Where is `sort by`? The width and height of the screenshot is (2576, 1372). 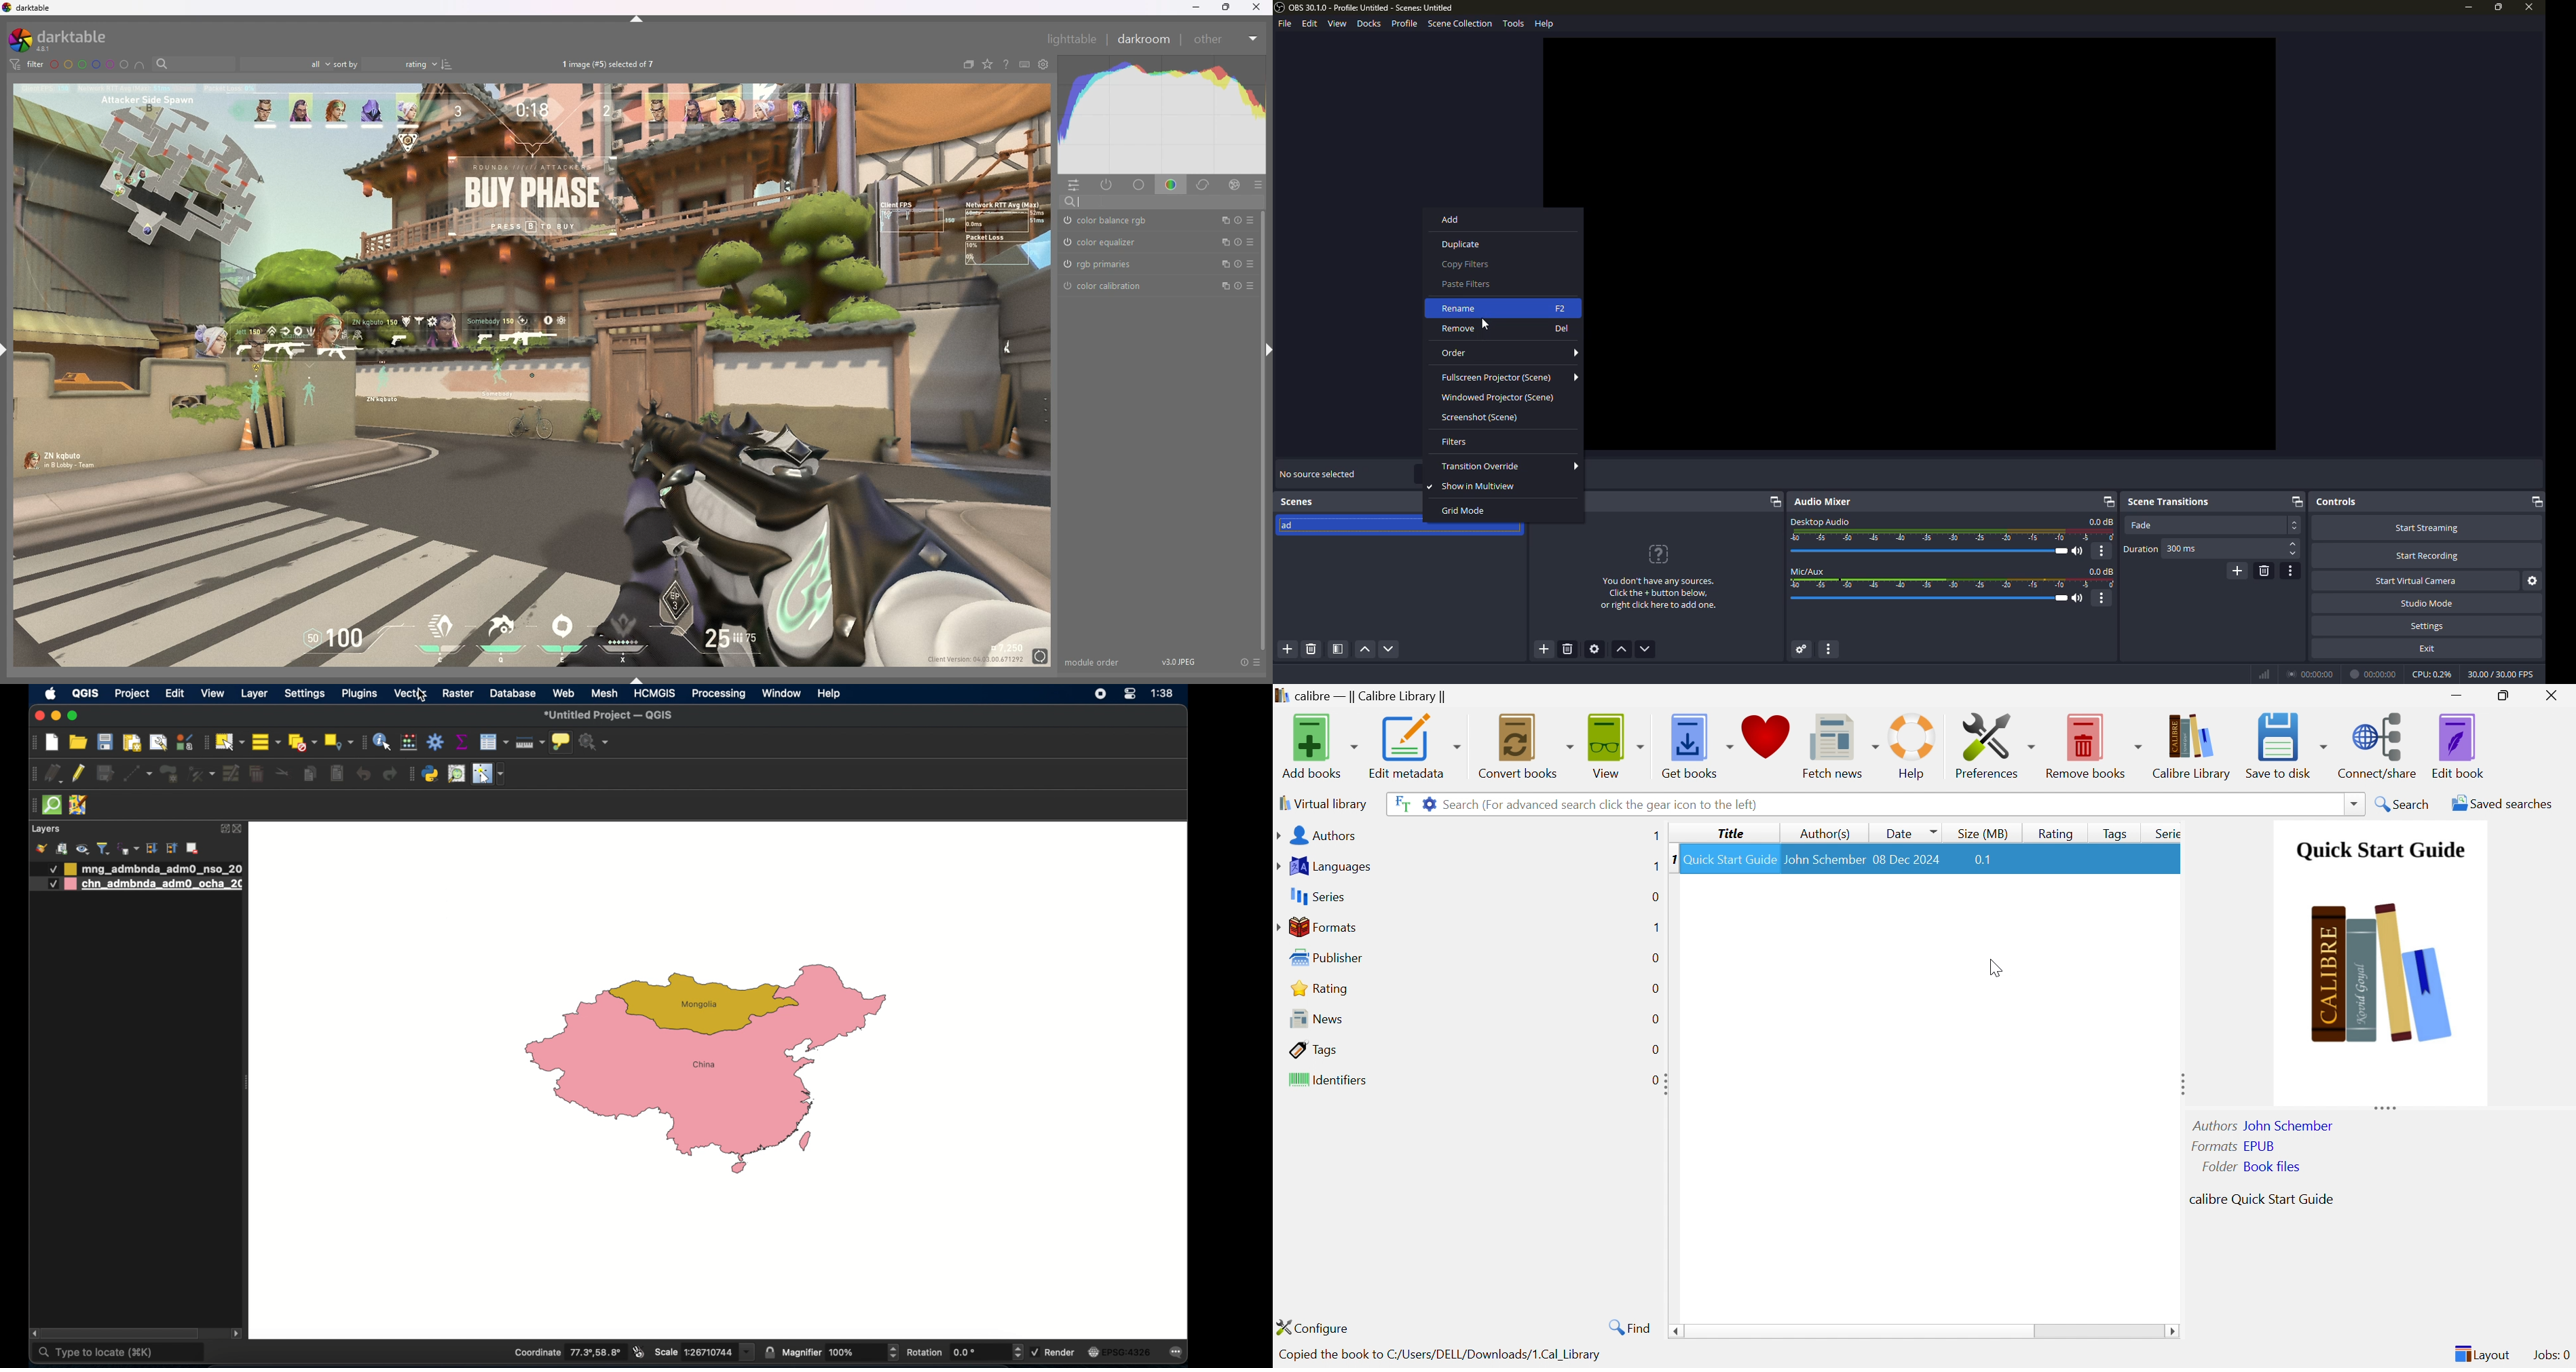 sort by is located at coordinates (385, 64).